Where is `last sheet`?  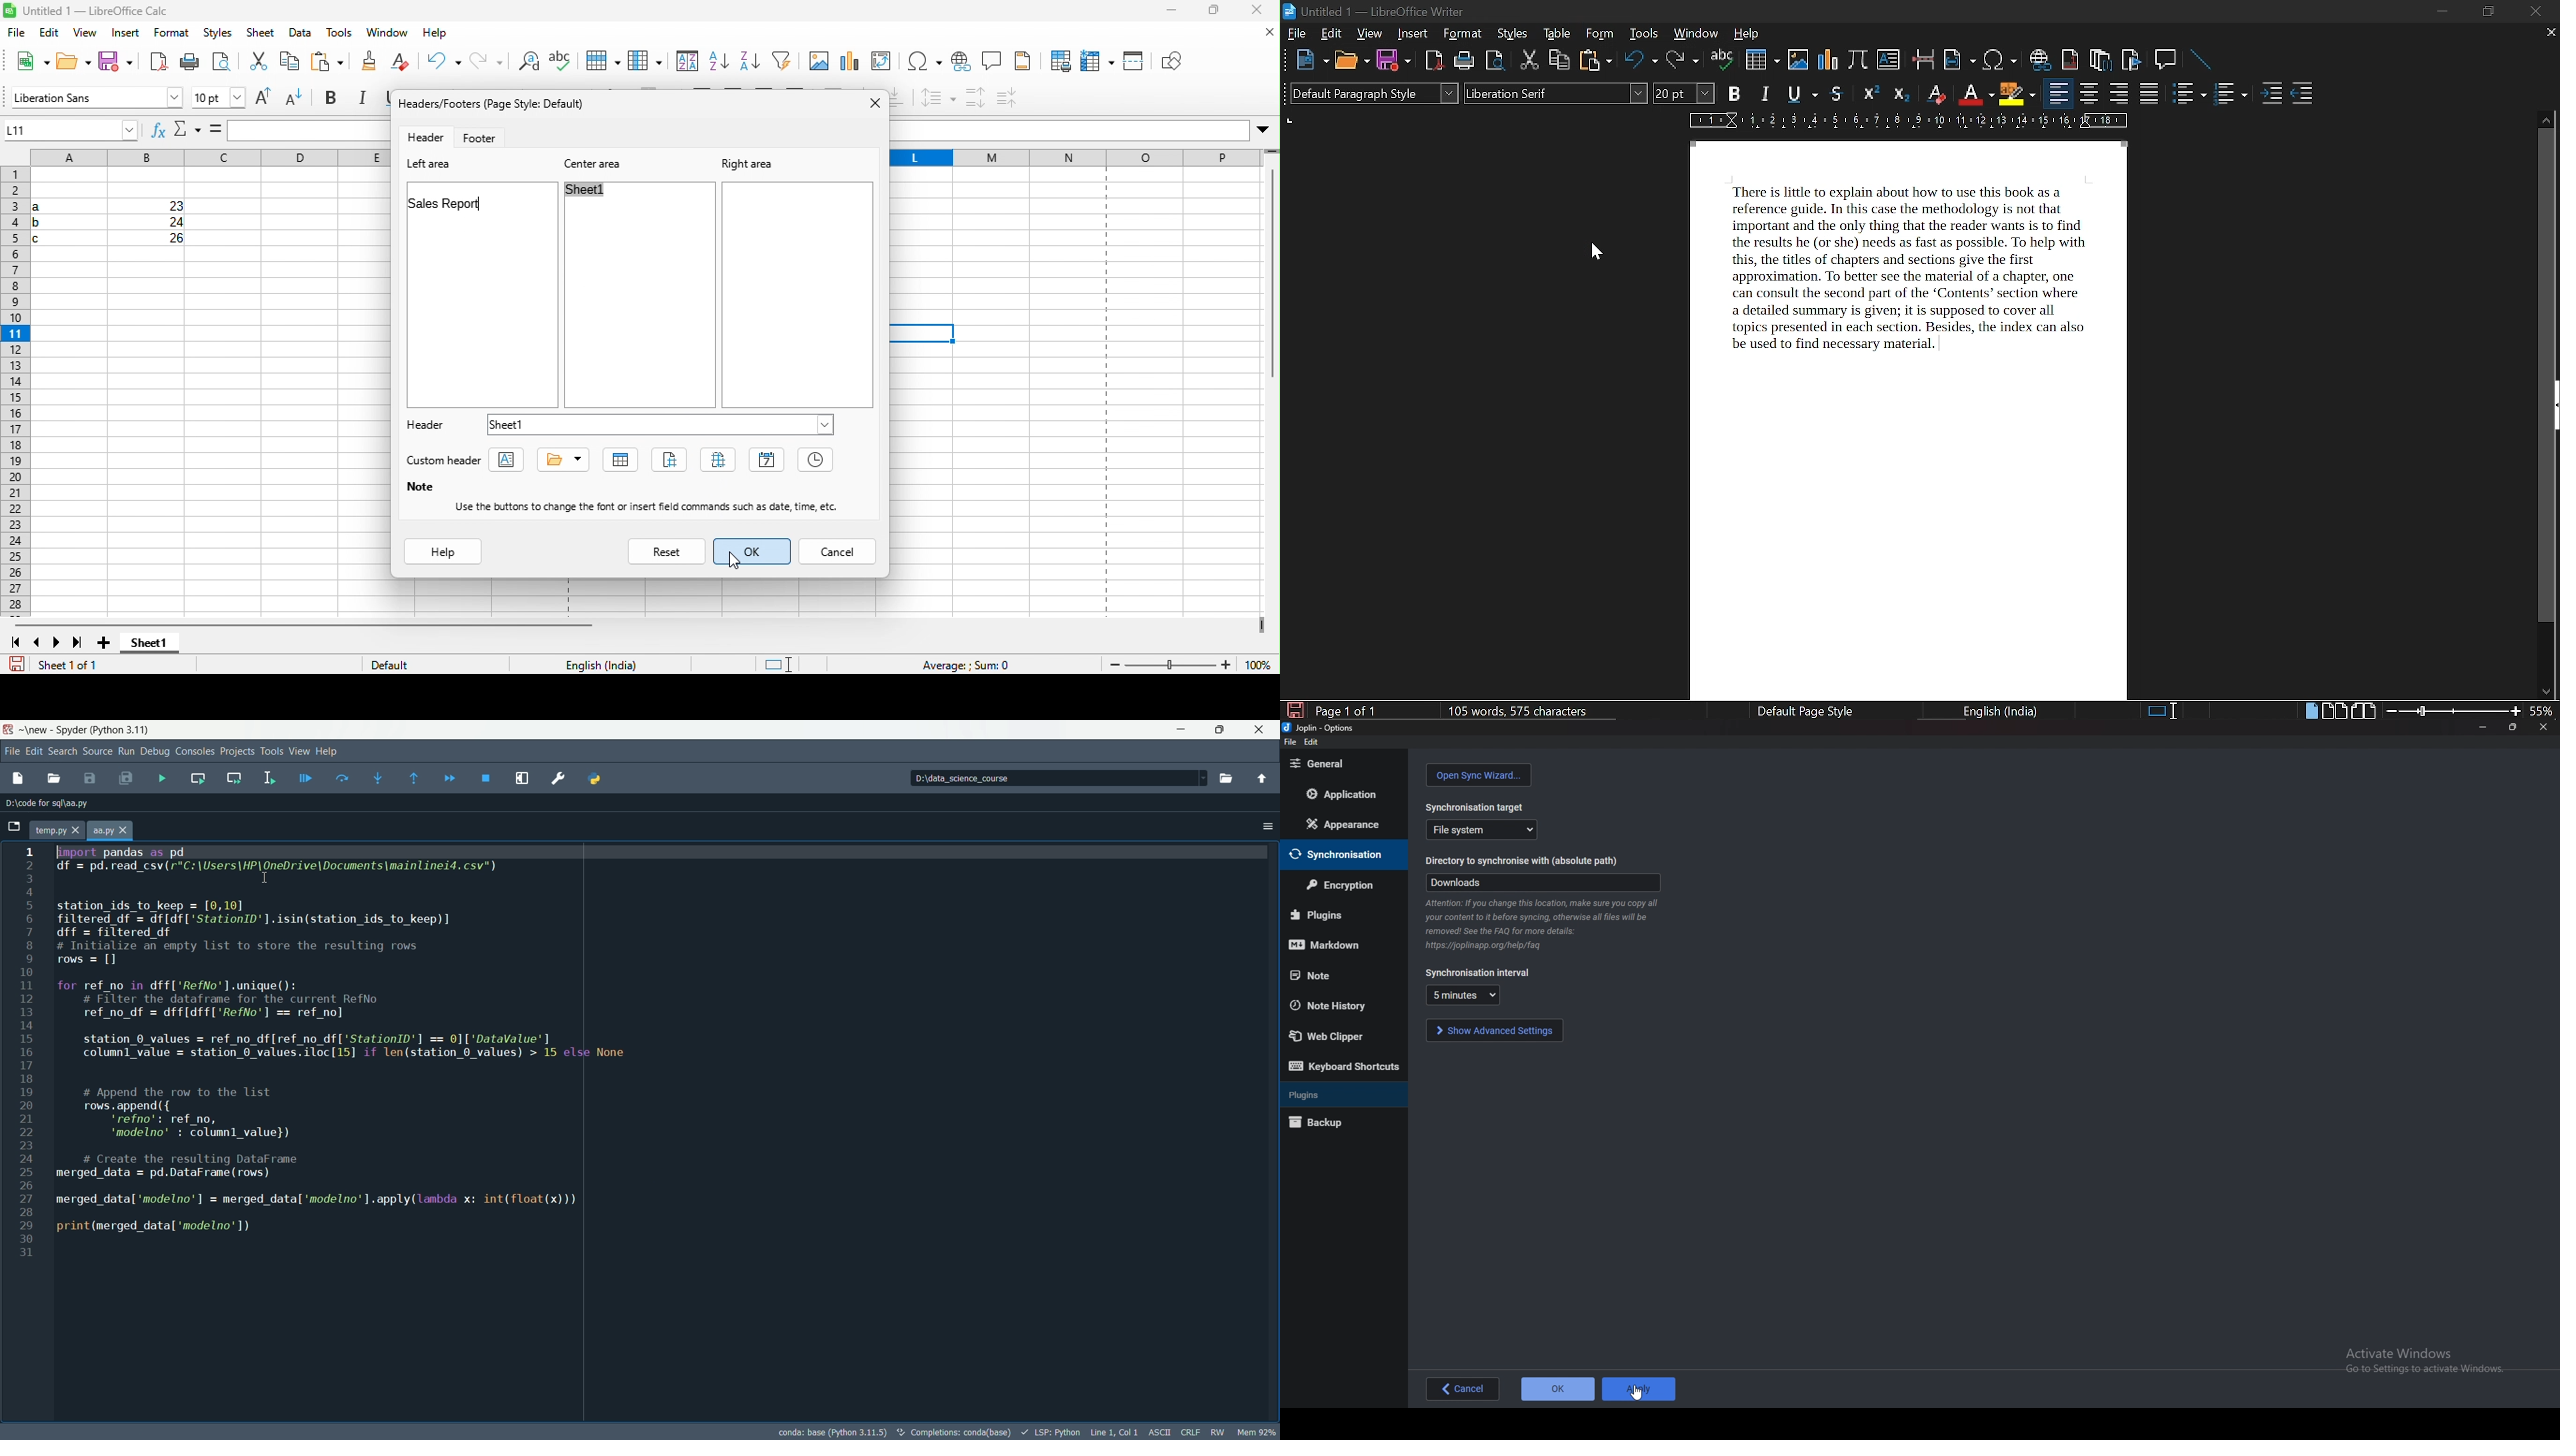 last sheet is located at coordinates (79, 640).